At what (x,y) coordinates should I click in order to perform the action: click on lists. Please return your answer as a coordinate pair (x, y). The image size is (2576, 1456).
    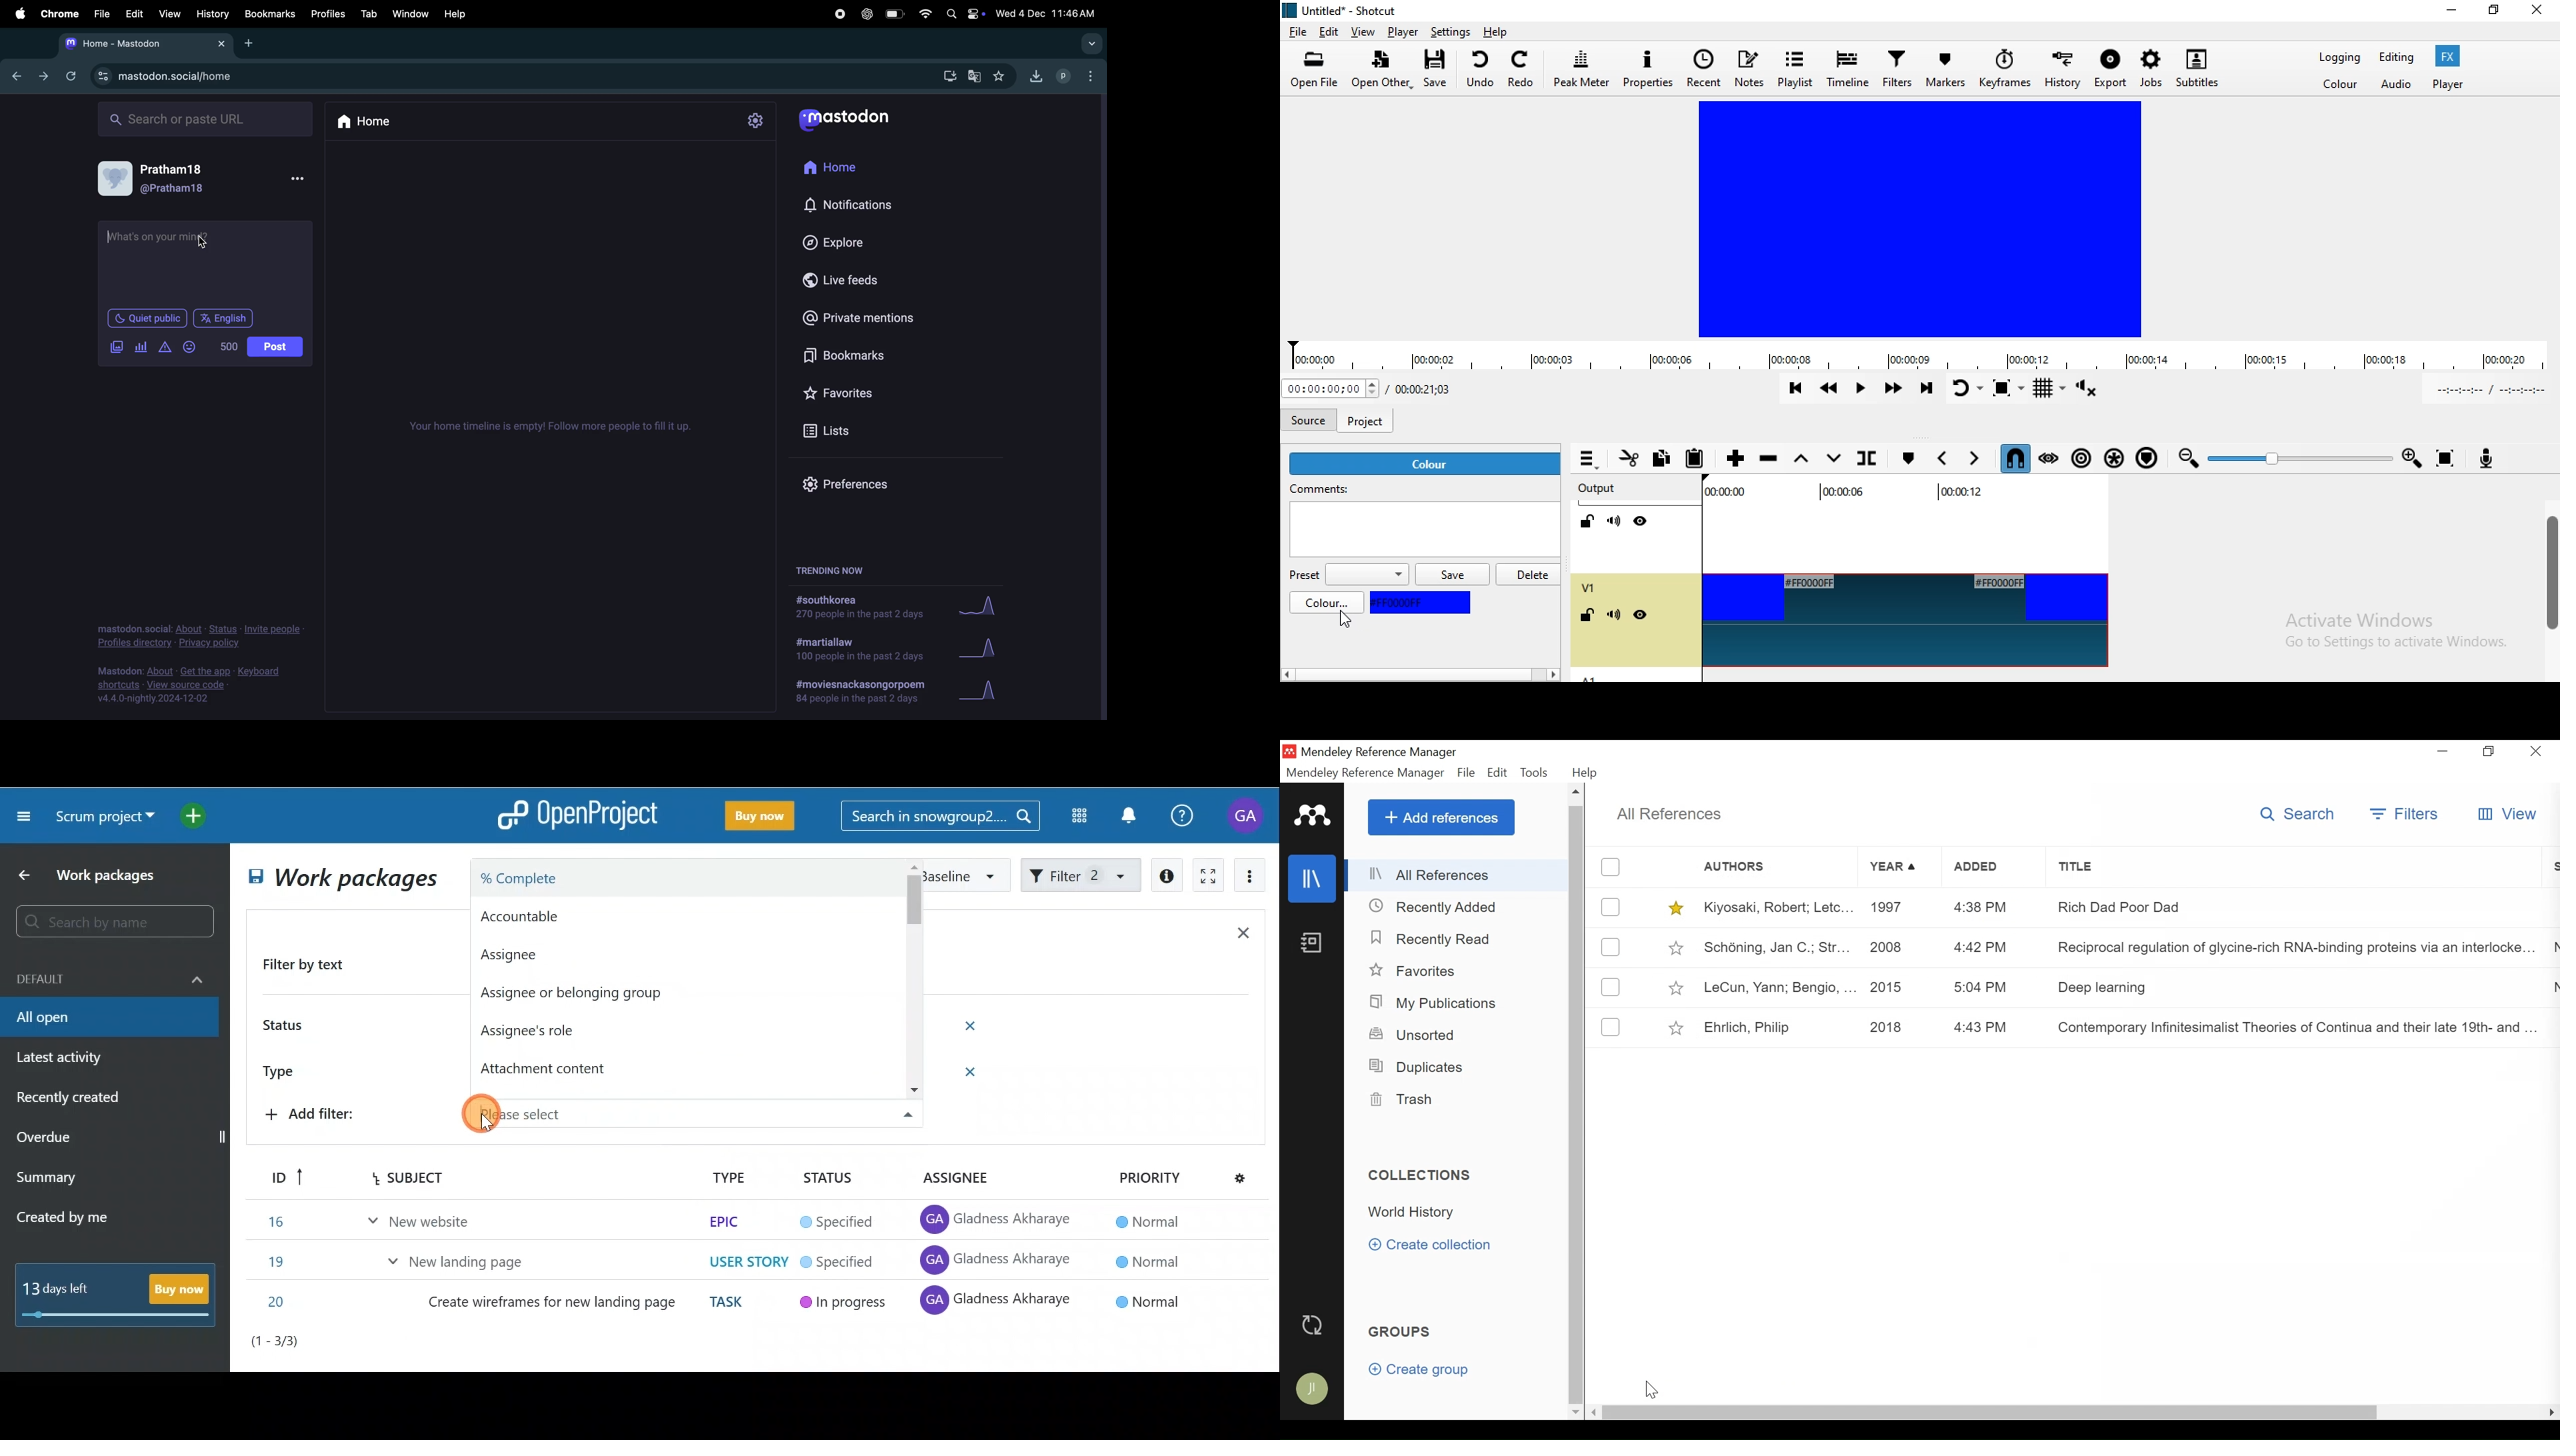
    Looking at the image, I should click on (831, 430).